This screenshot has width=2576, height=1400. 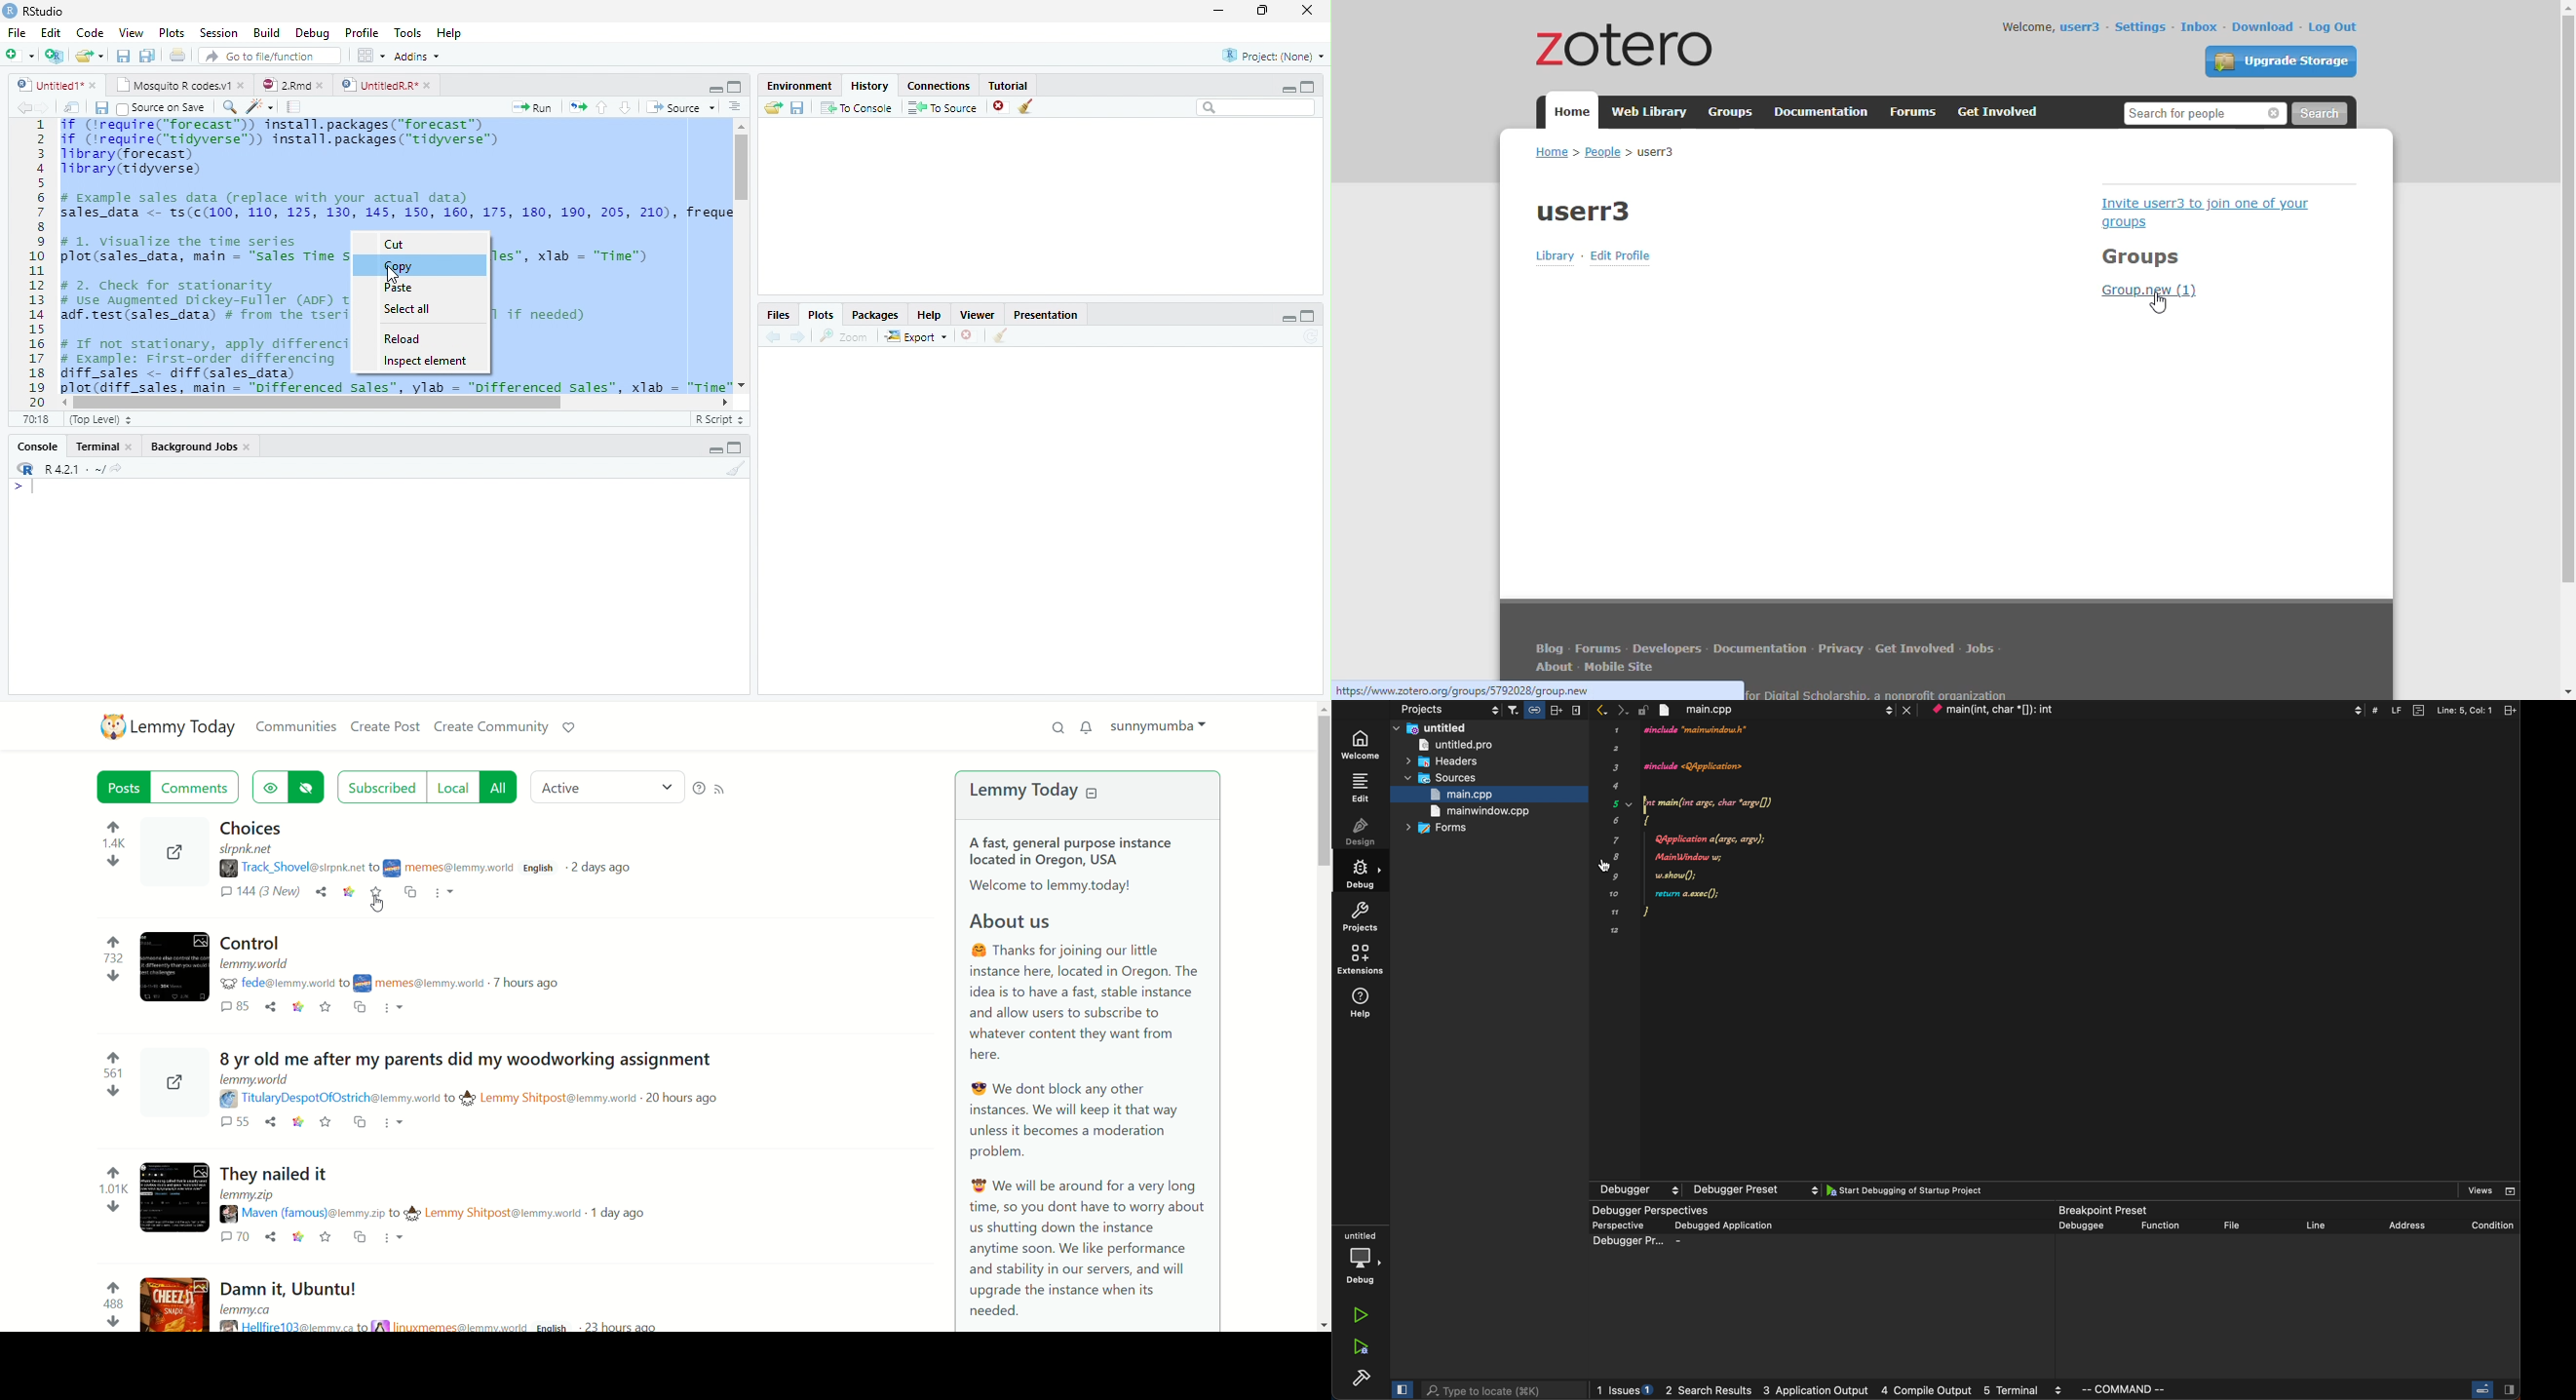 I want to click on Packages, so click(x=876, y=316).